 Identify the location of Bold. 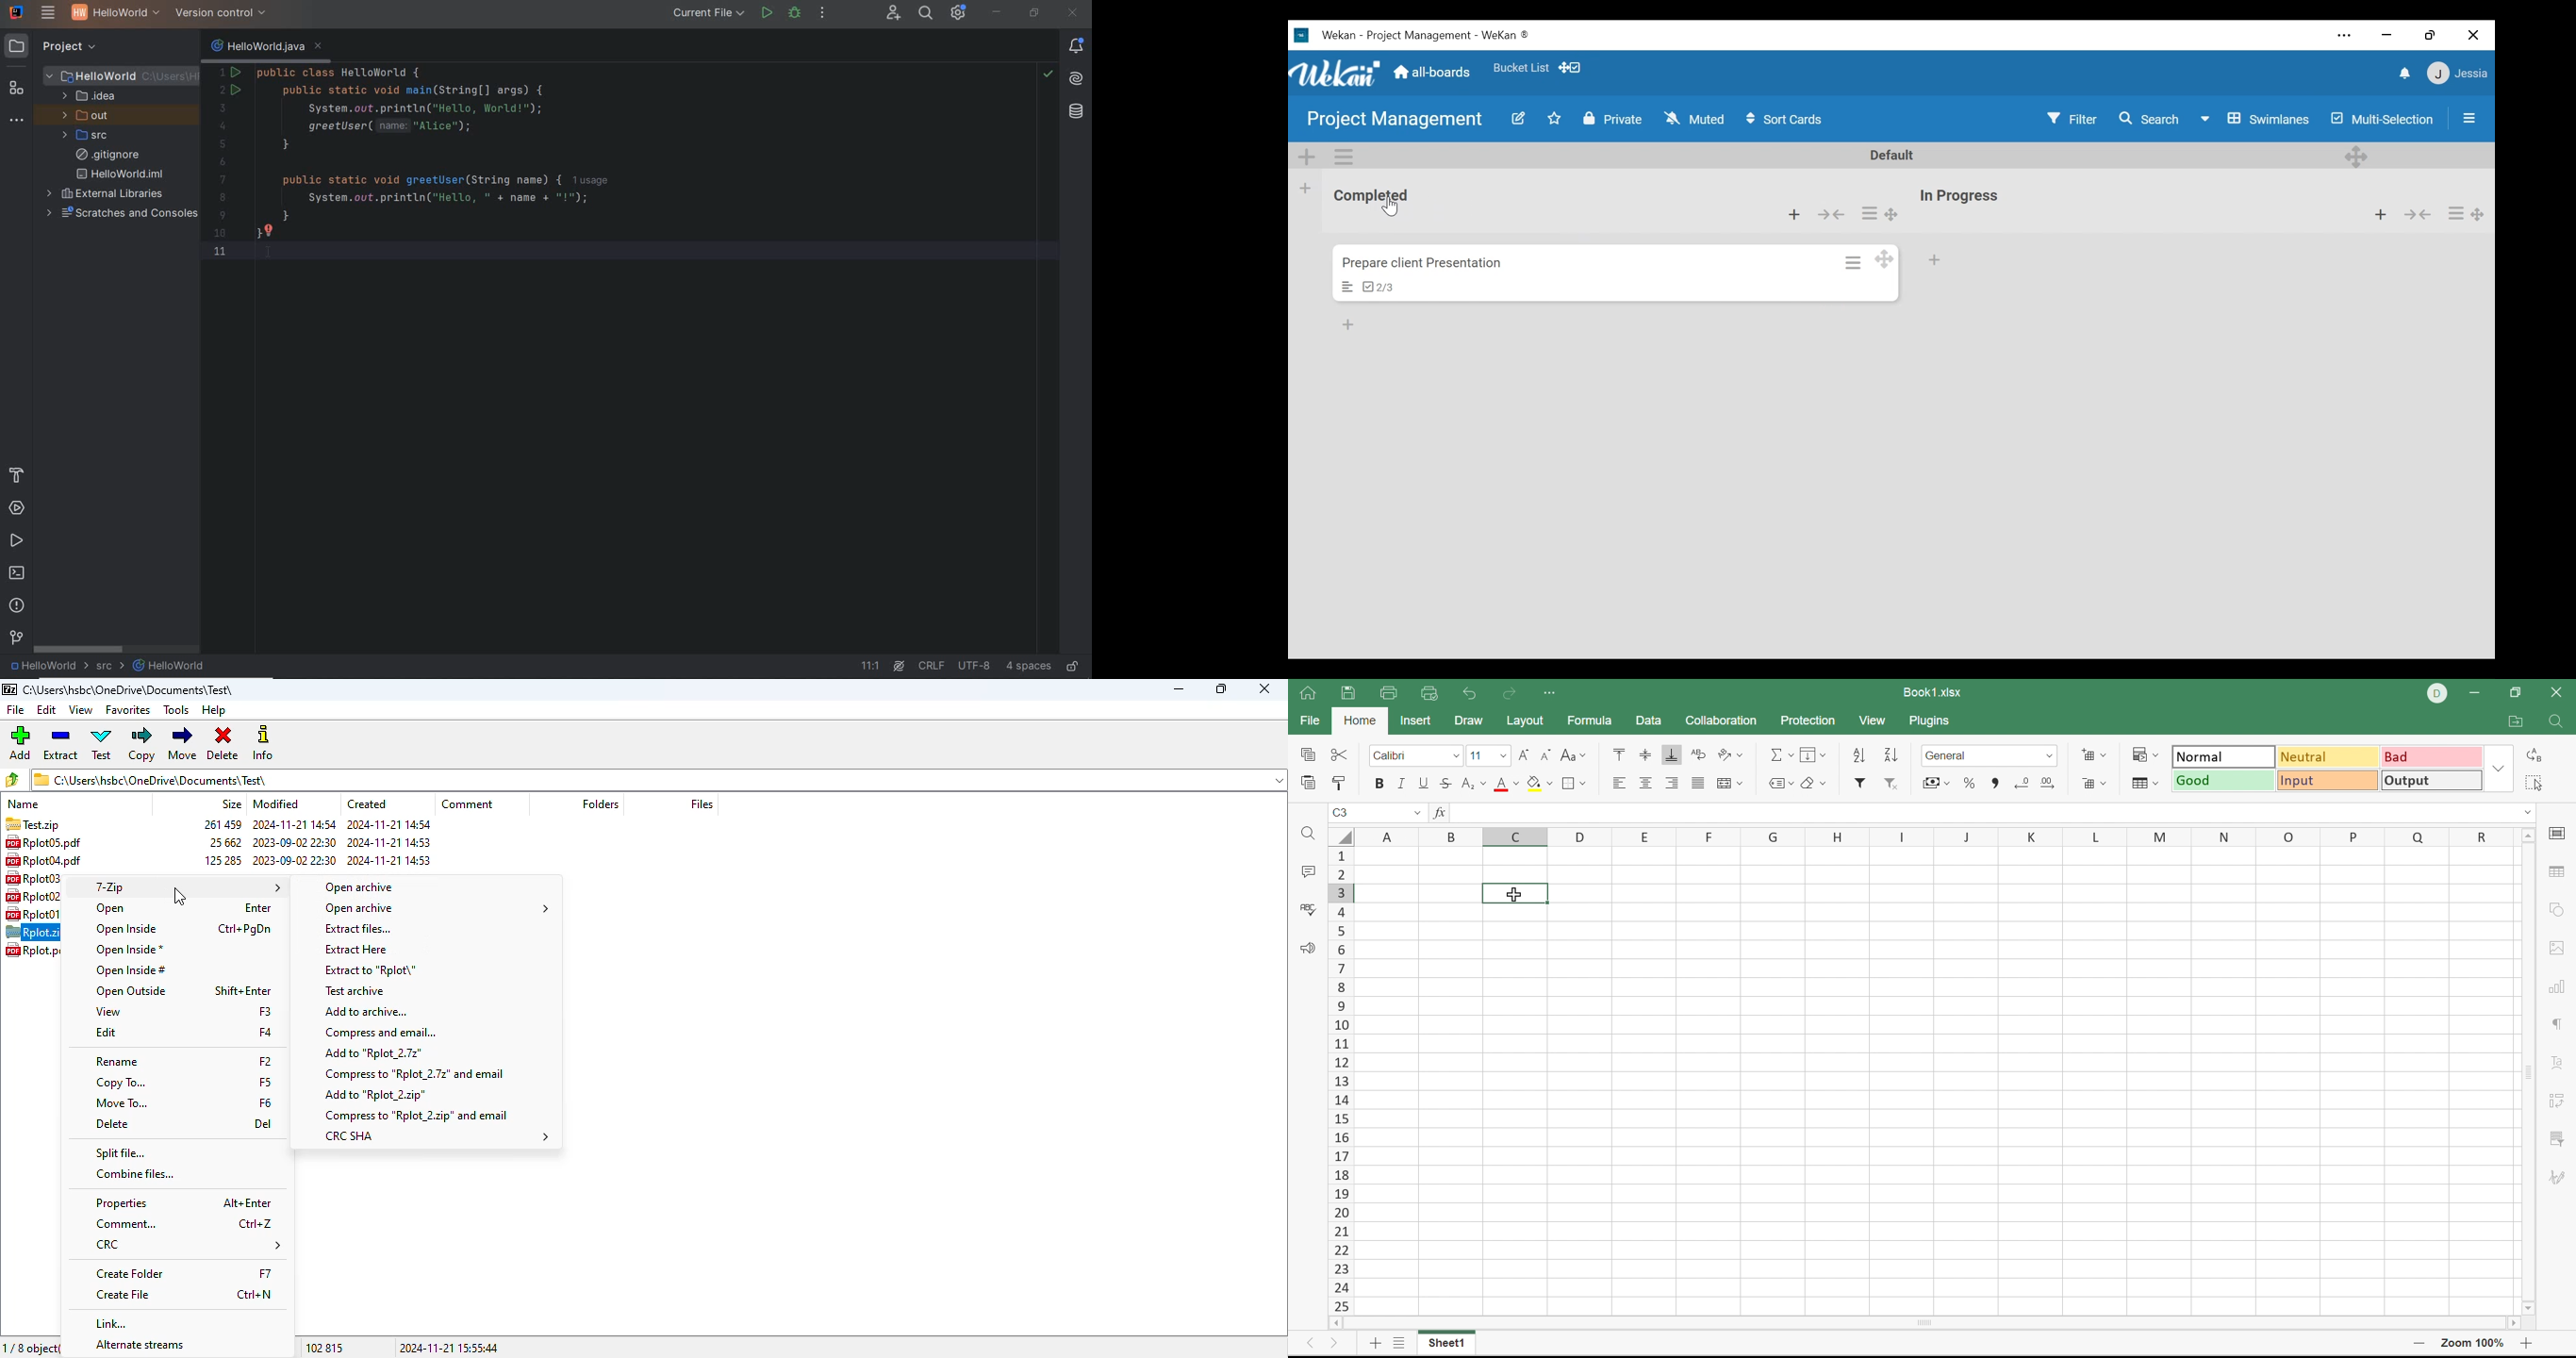
(1380, 784).